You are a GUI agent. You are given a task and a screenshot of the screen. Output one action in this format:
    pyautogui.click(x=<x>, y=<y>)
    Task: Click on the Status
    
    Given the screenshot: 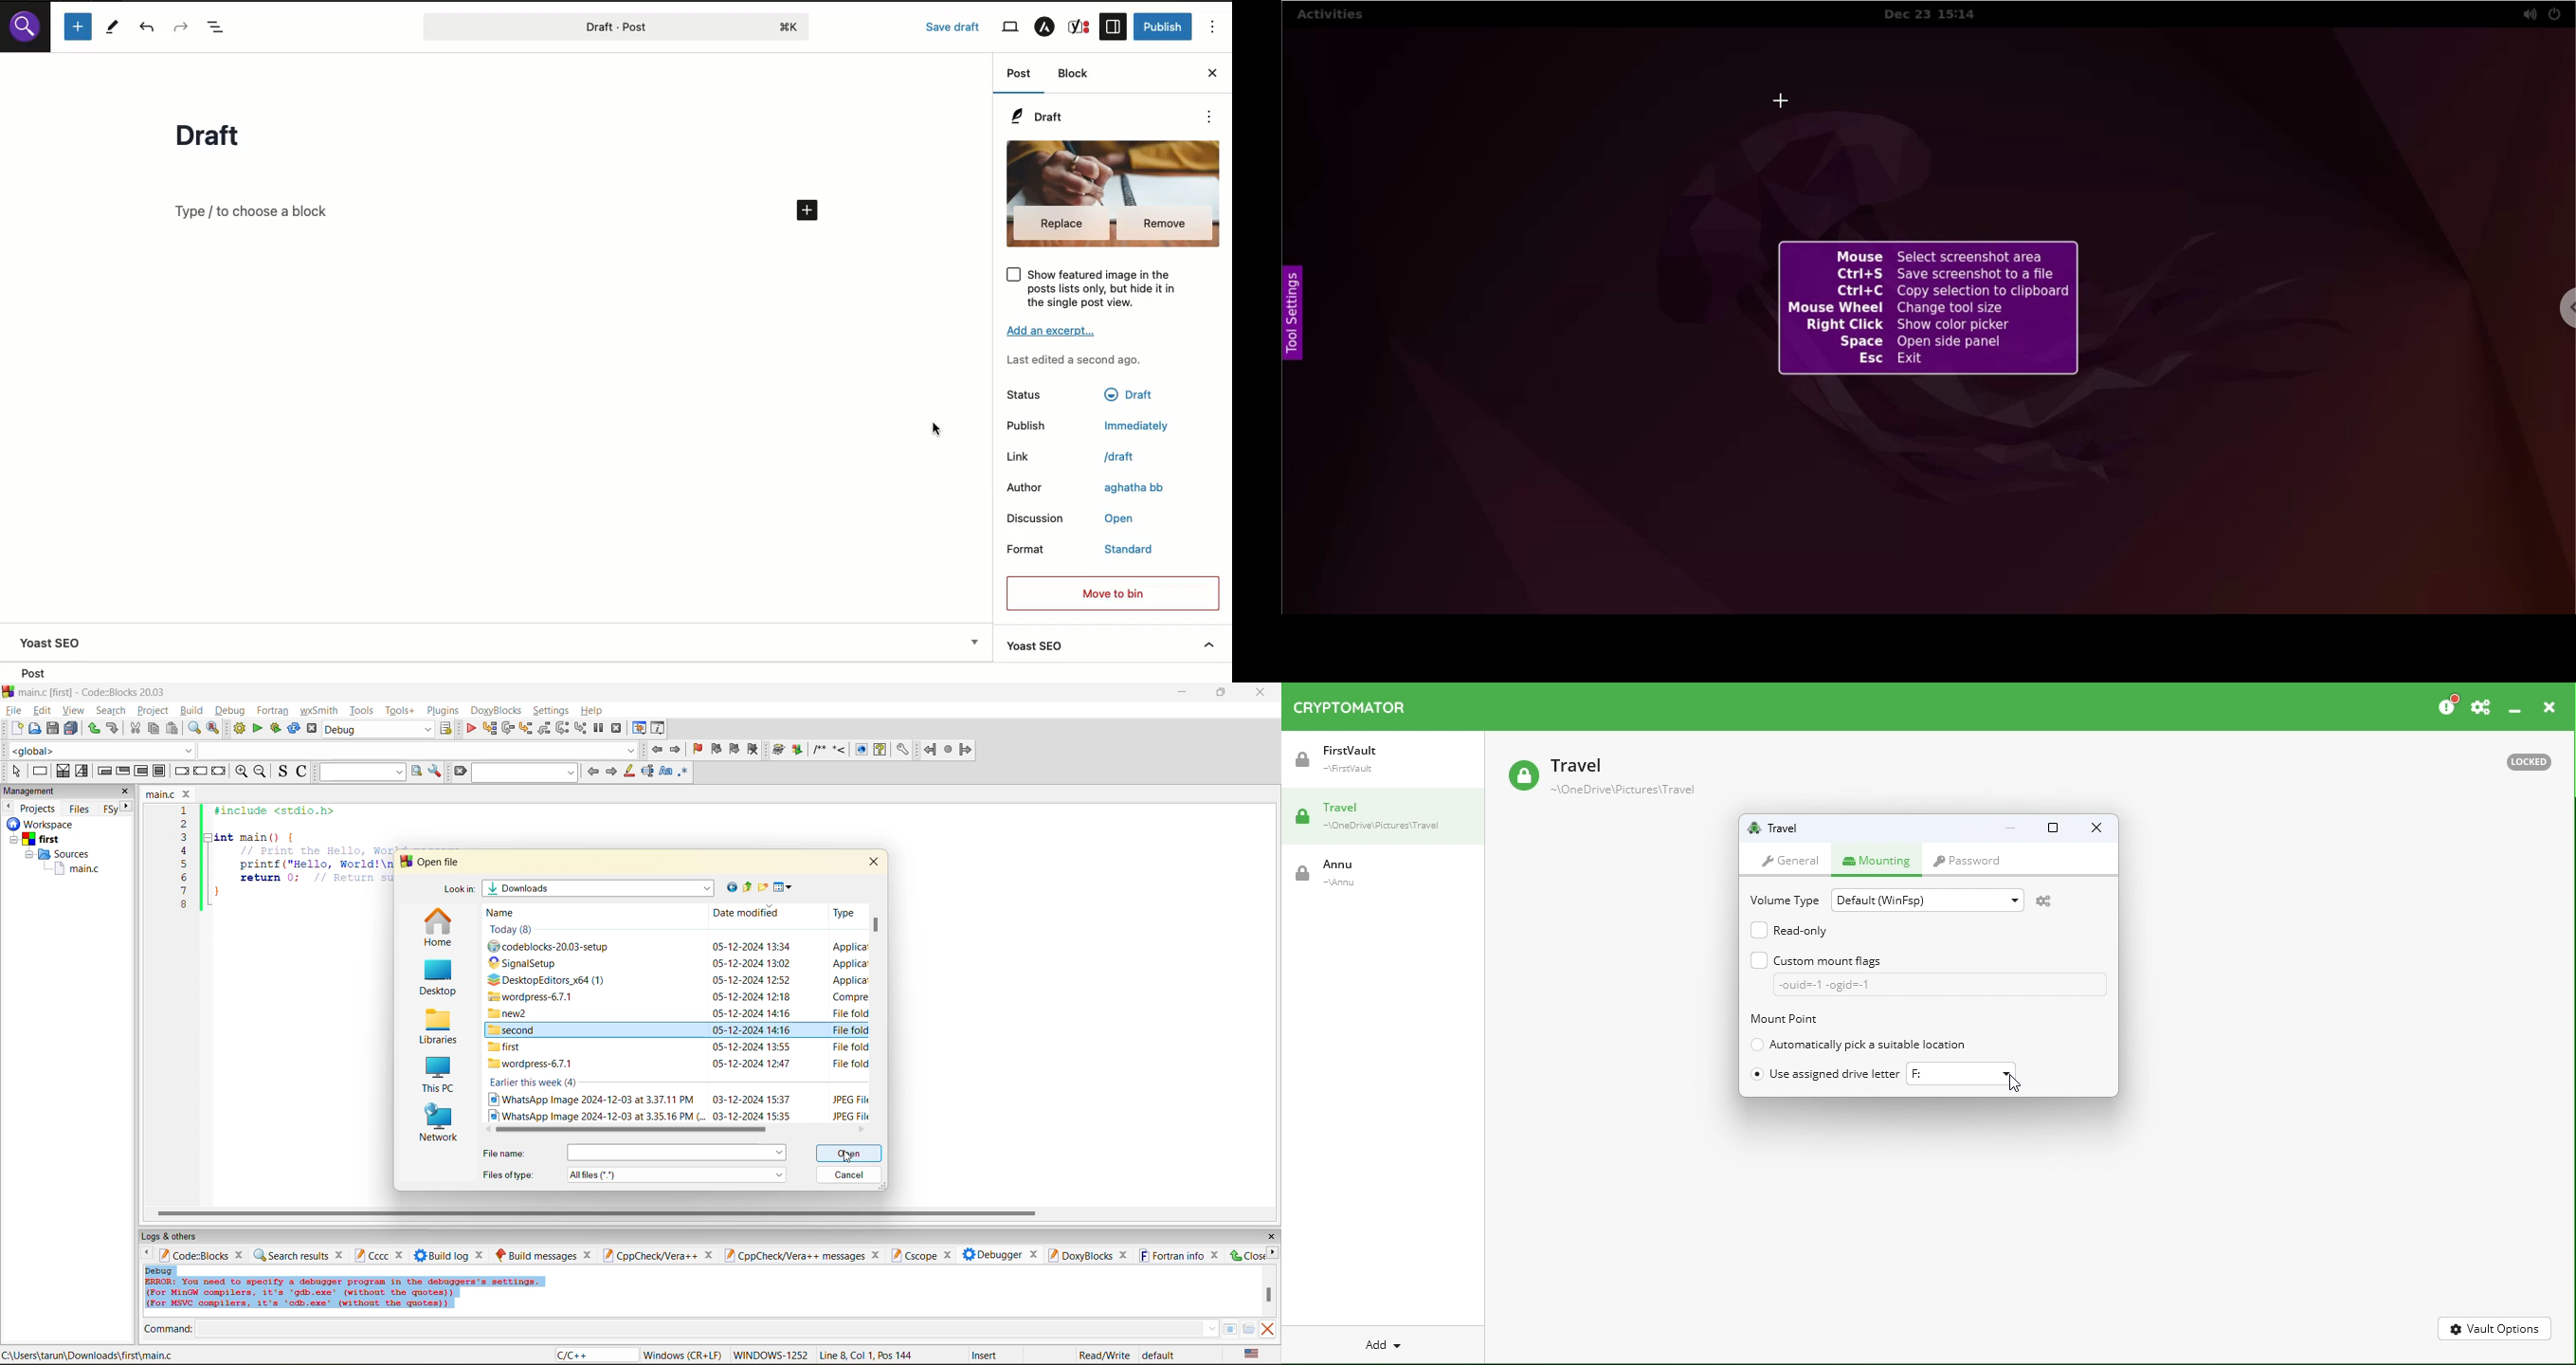 What is the action you would take?
    pyautogui.click(x=1025, y=394)
    